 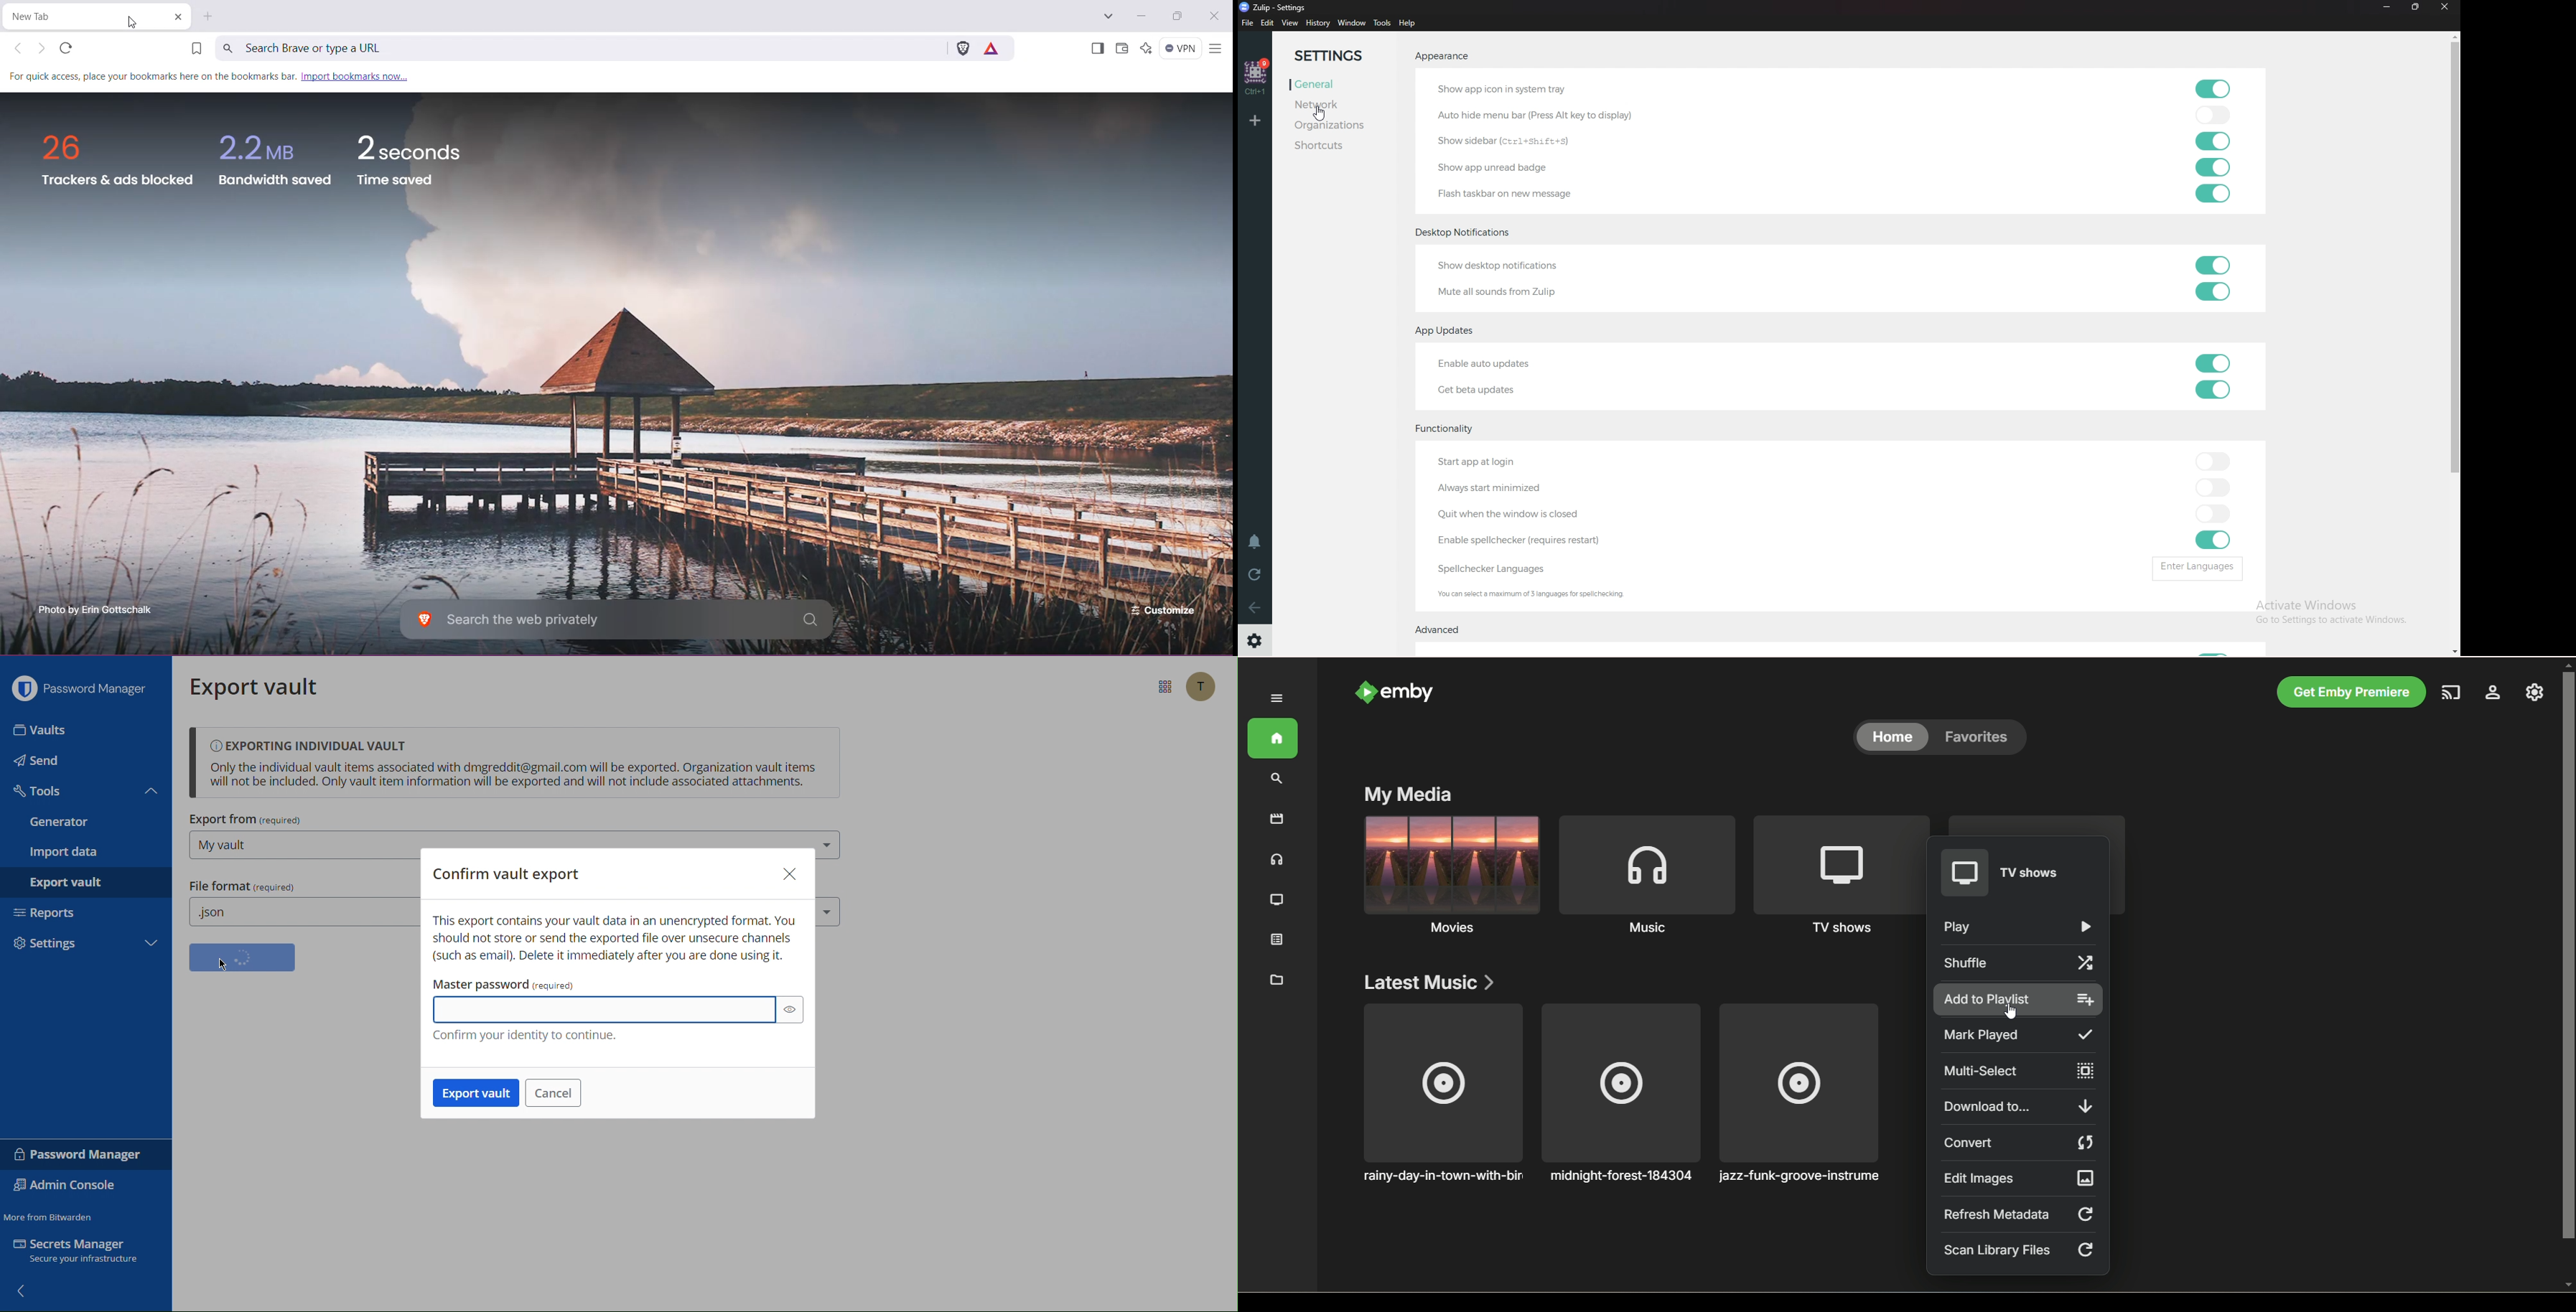 What do you see at coordinates (1277, 862) in the screenshot?
I see `music` at bounding box center [1277, 862].